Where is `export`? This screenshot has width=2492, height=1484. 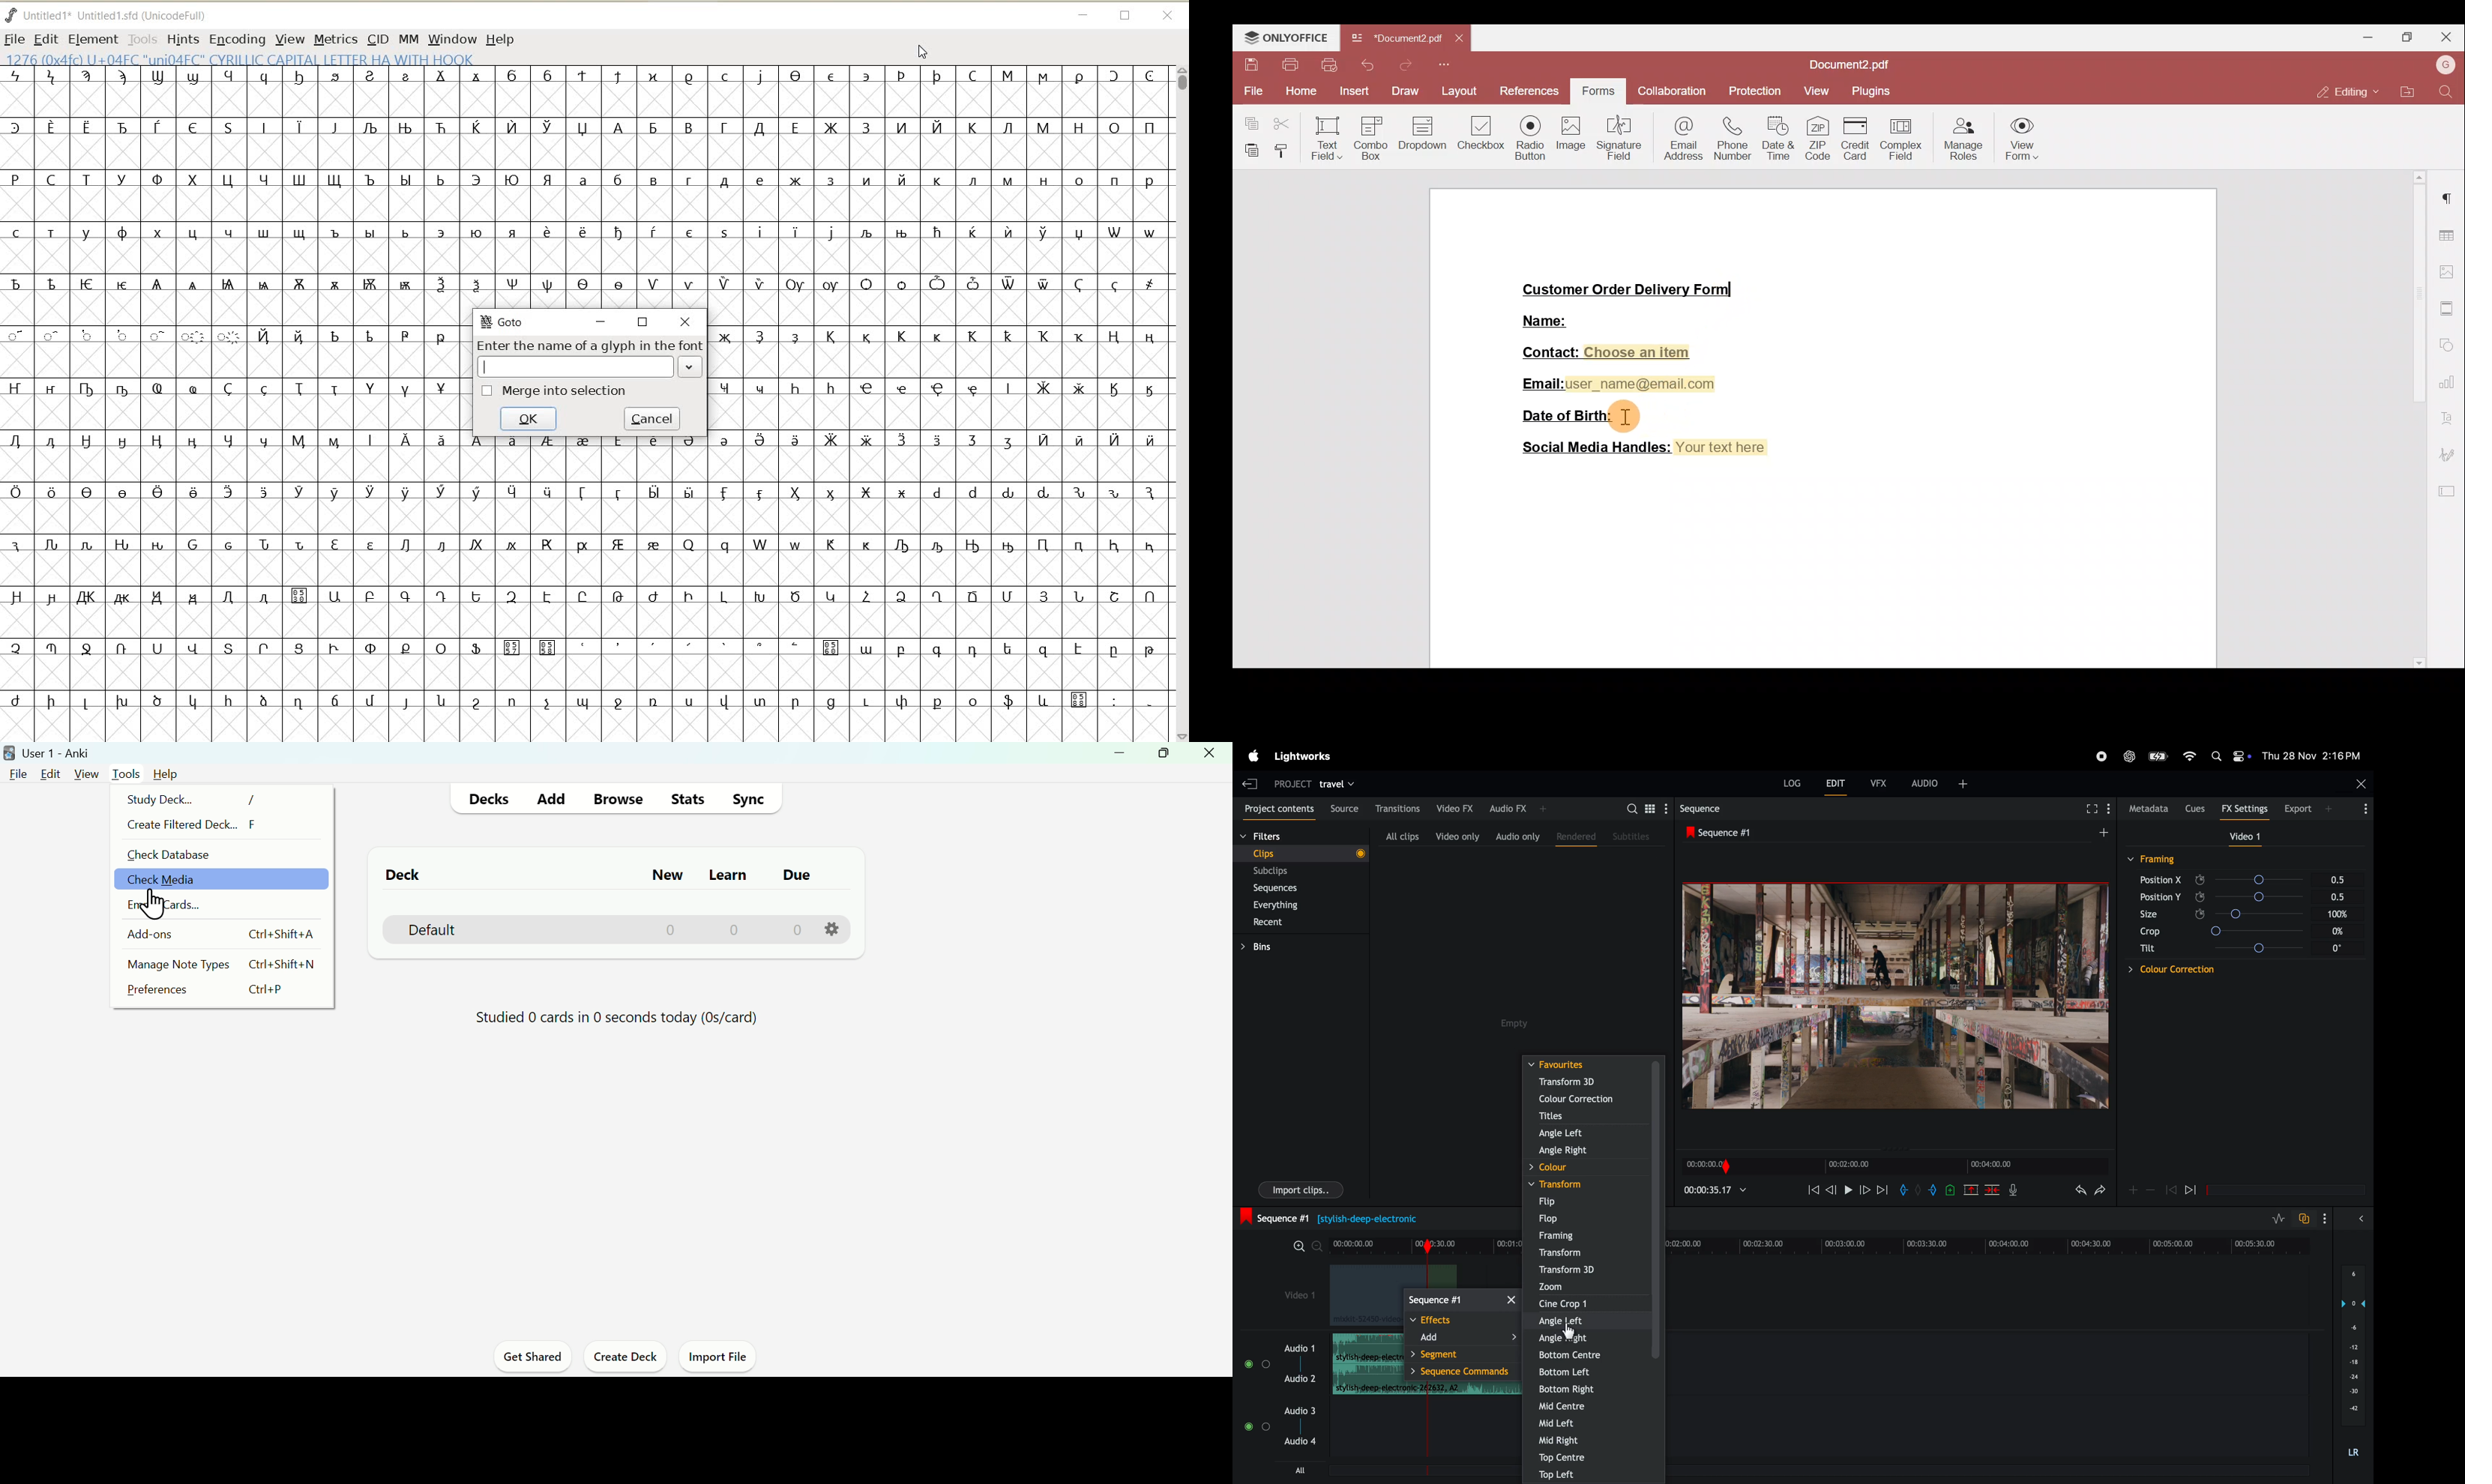 export is located at coordinates (2305, 808).